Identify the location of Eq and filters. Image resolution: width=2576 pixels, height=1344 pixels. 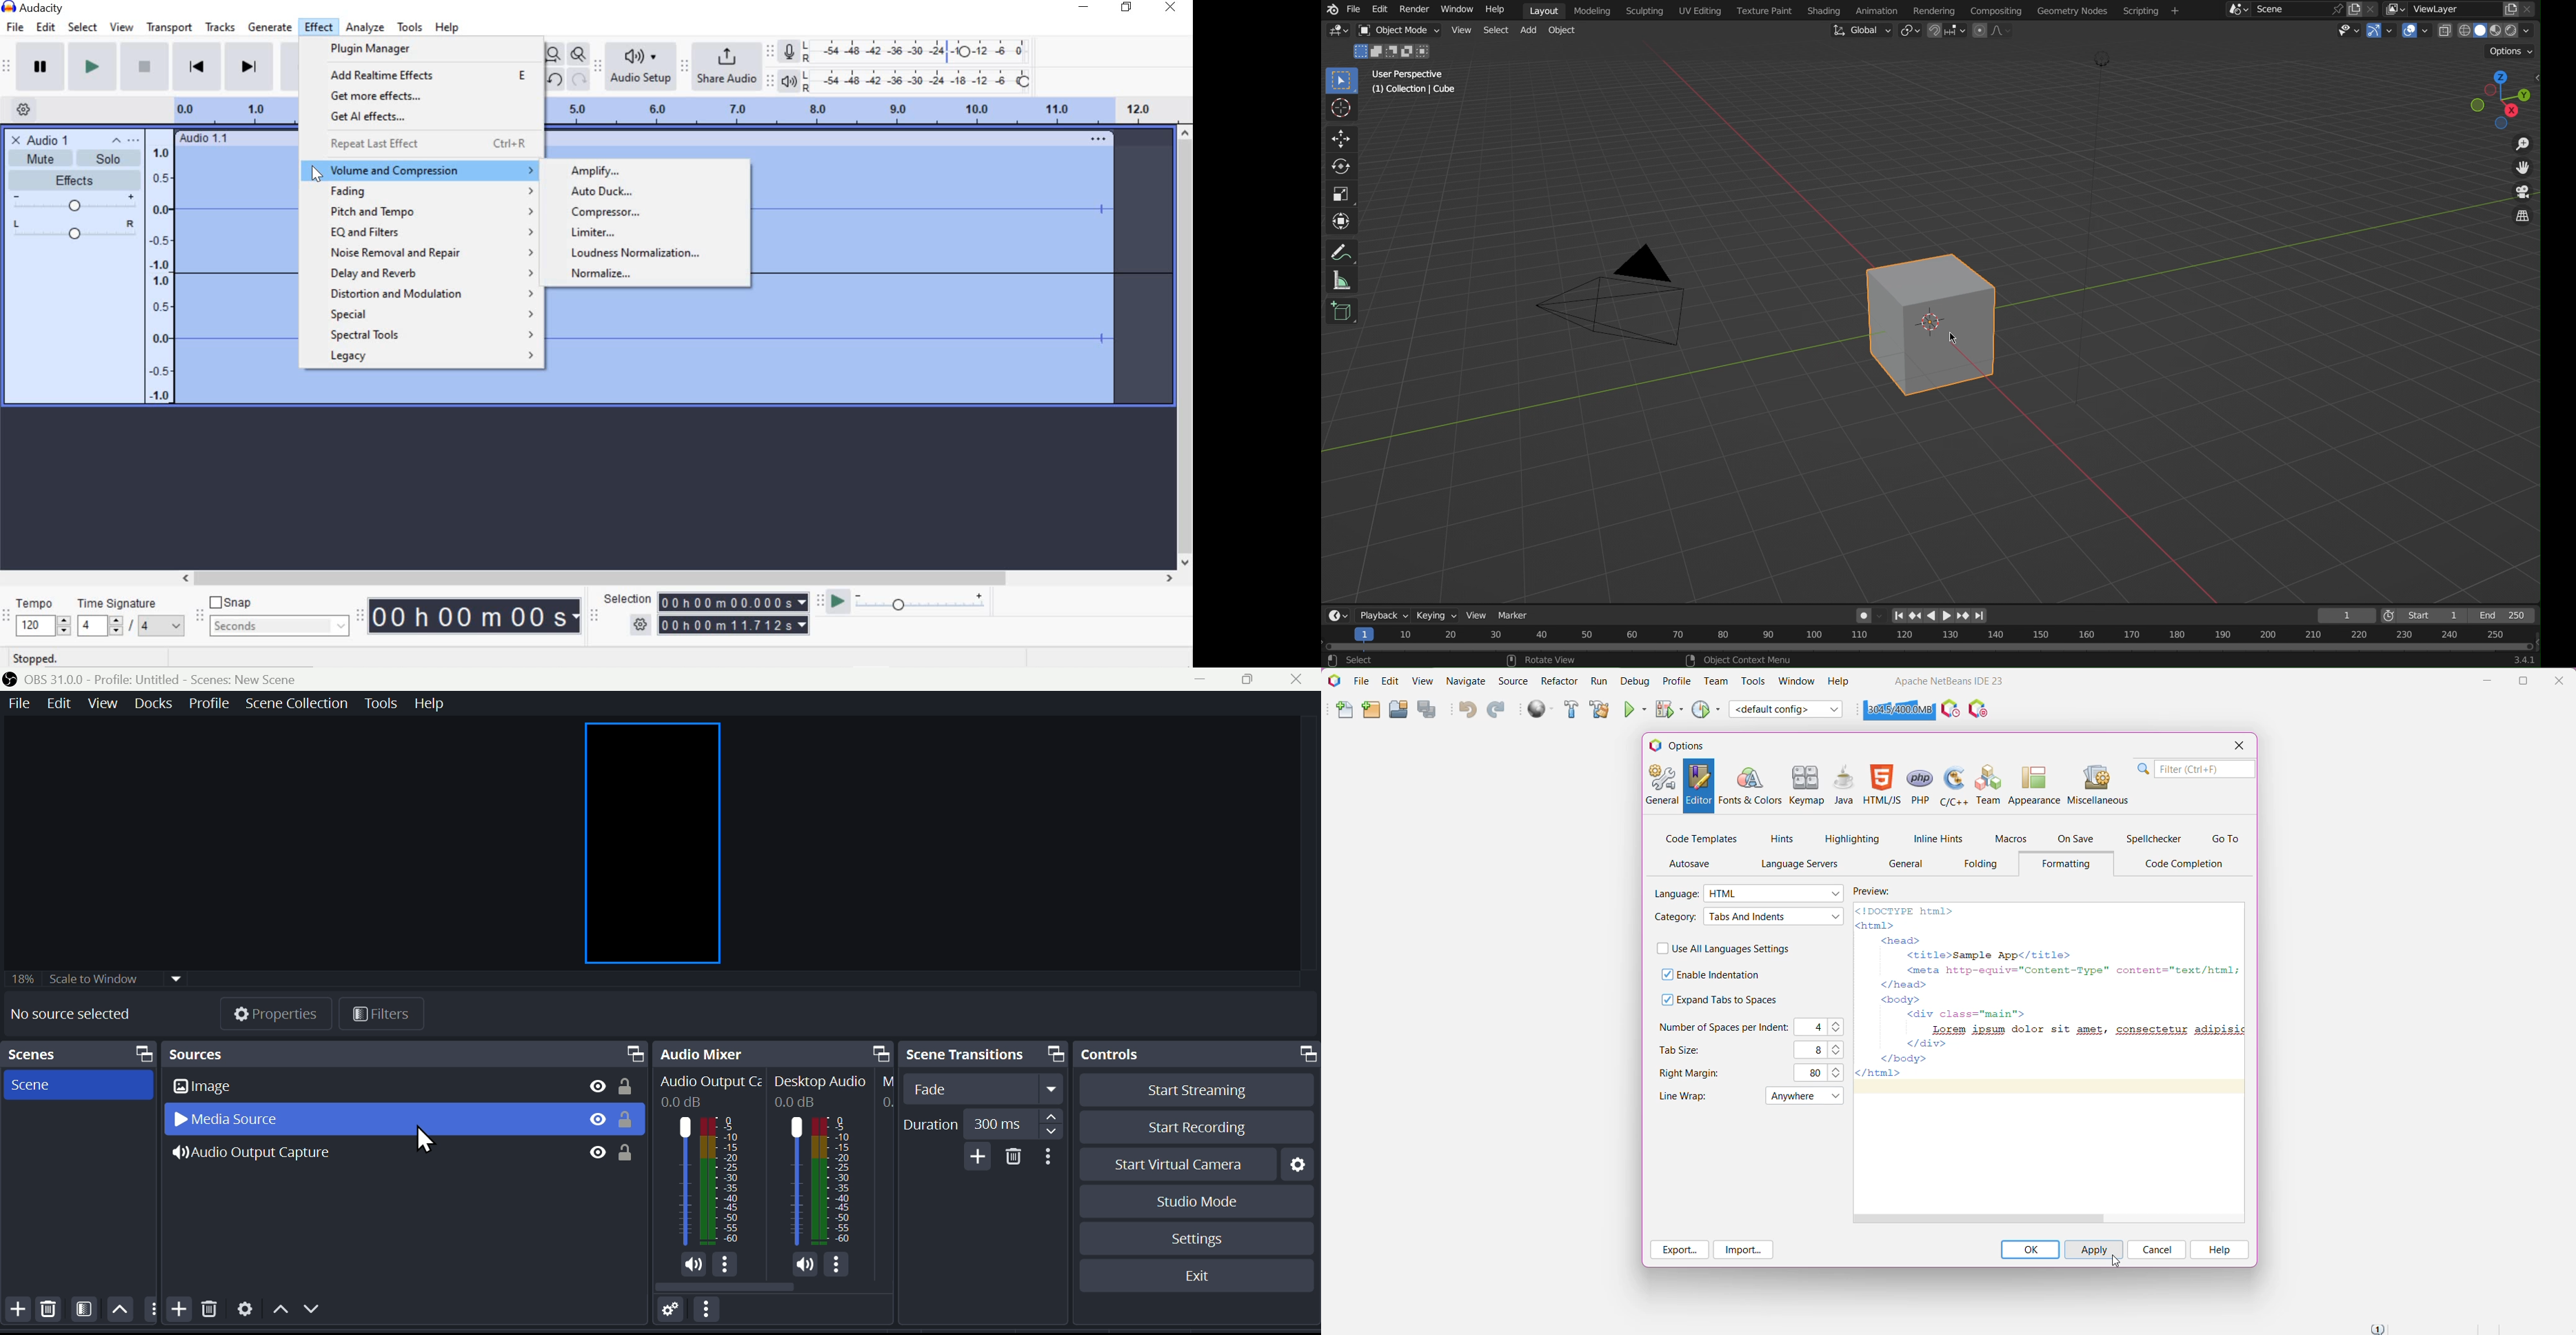
(433, 232).